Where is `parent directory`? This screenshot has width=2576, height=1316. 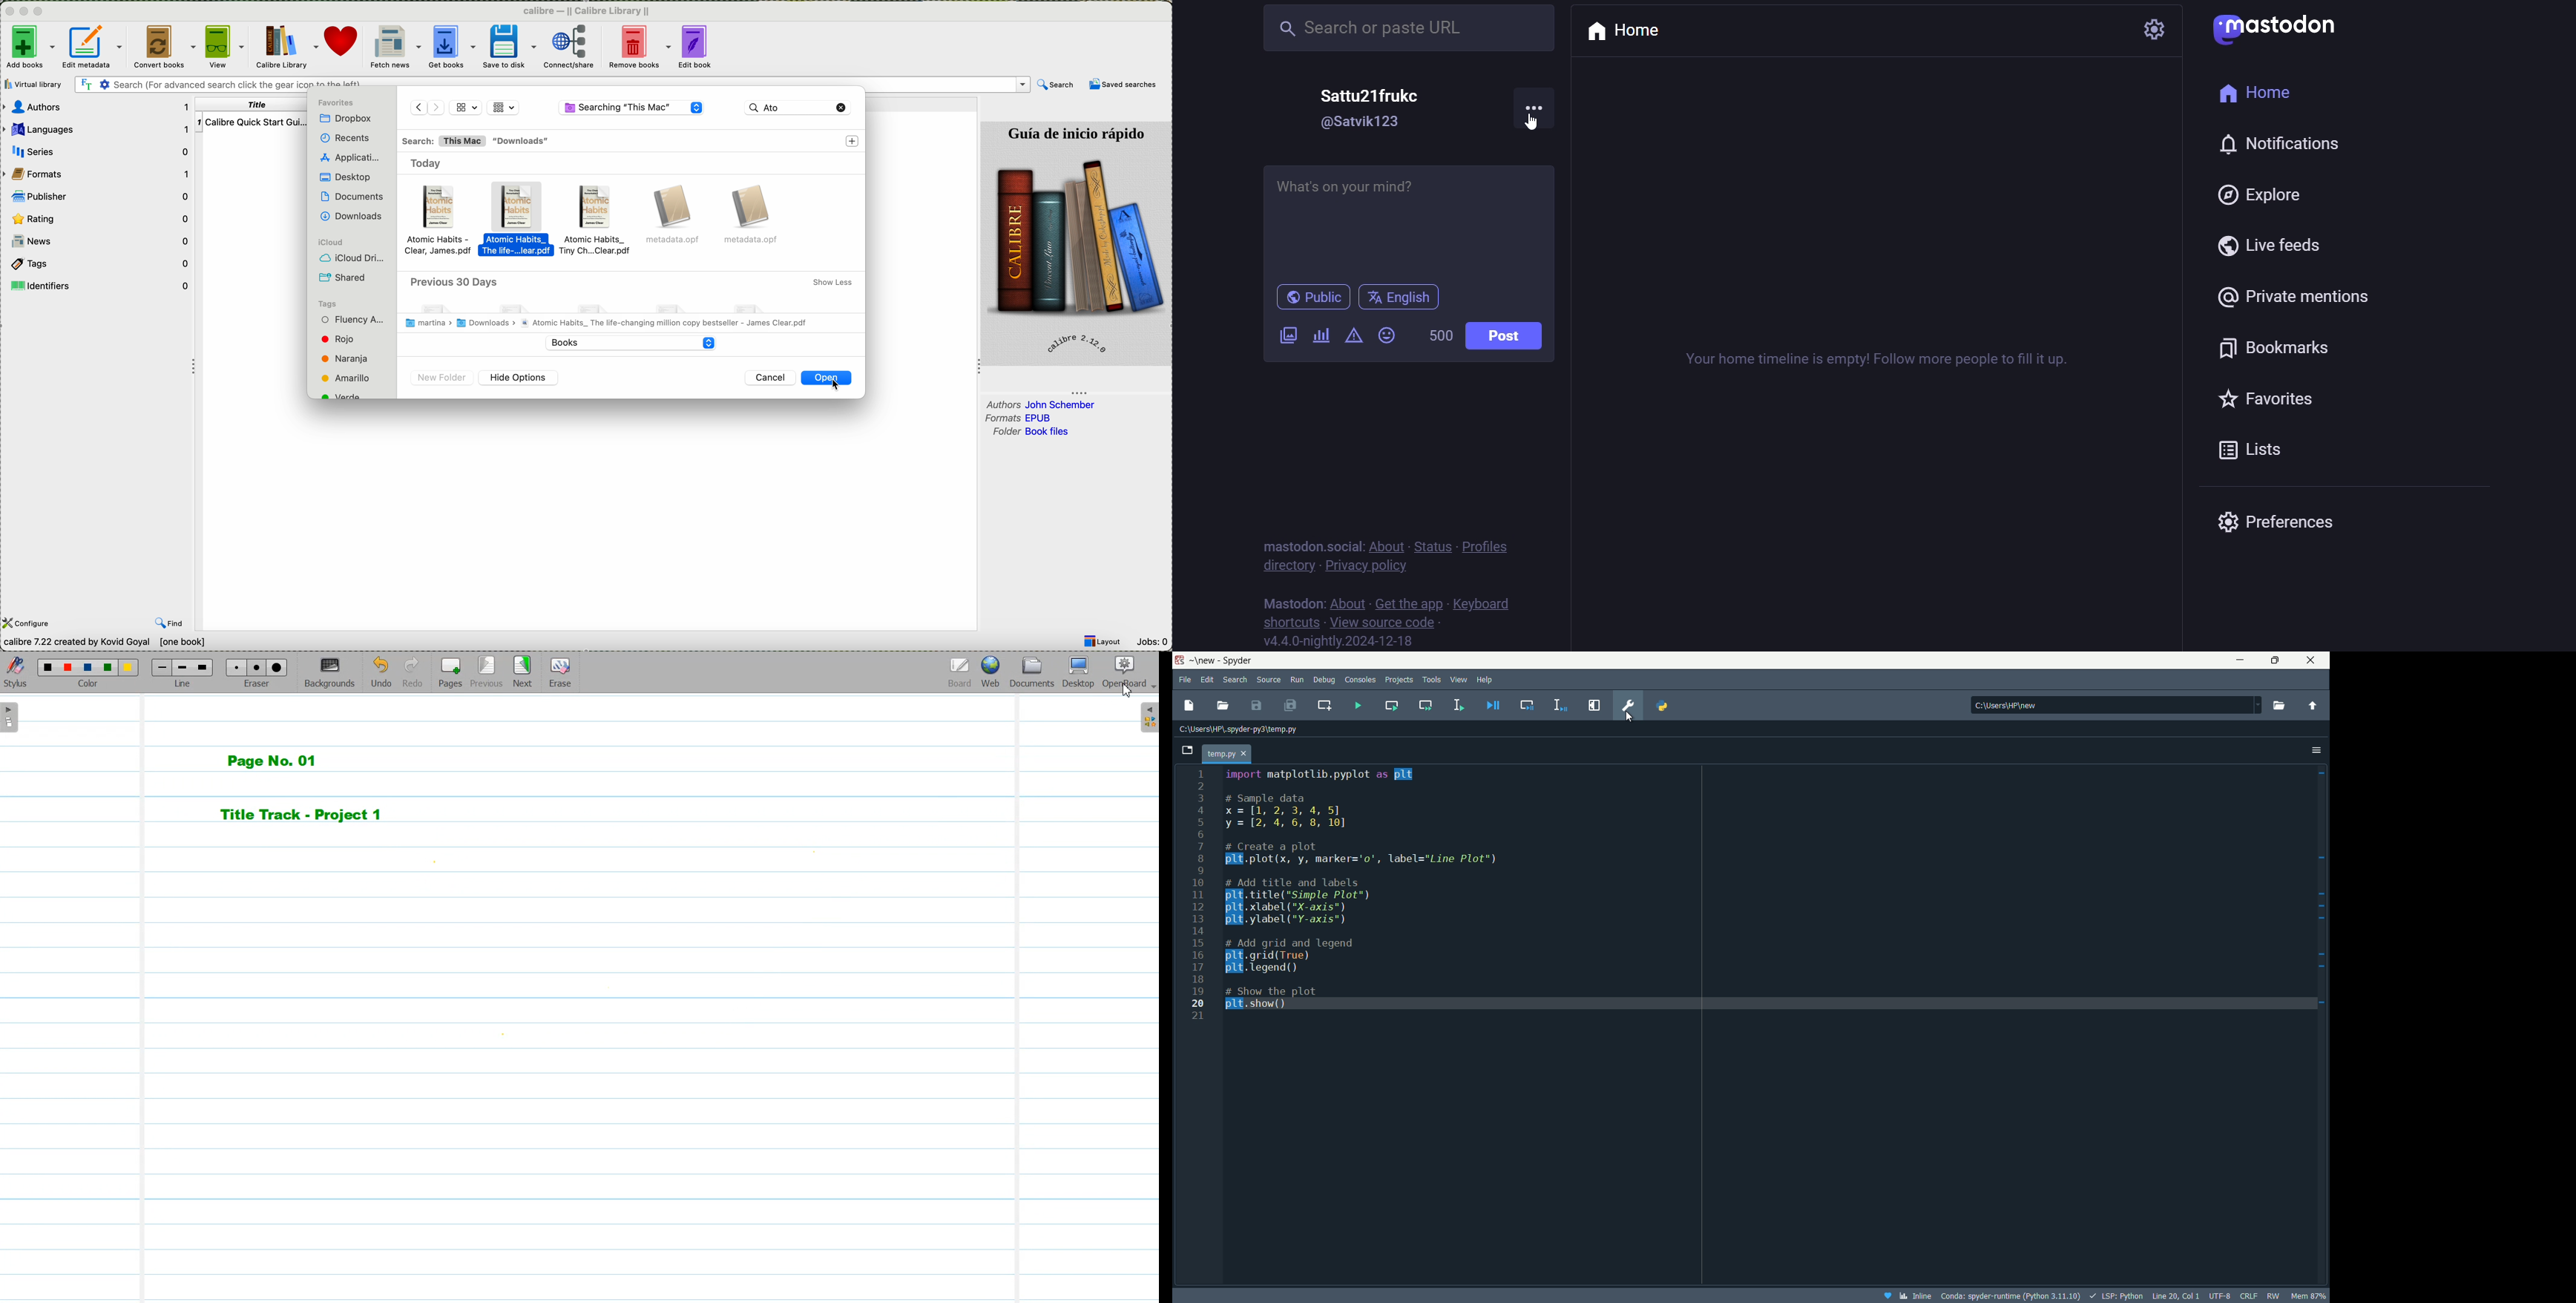 parent directory is located at coordinates (2313, 705).